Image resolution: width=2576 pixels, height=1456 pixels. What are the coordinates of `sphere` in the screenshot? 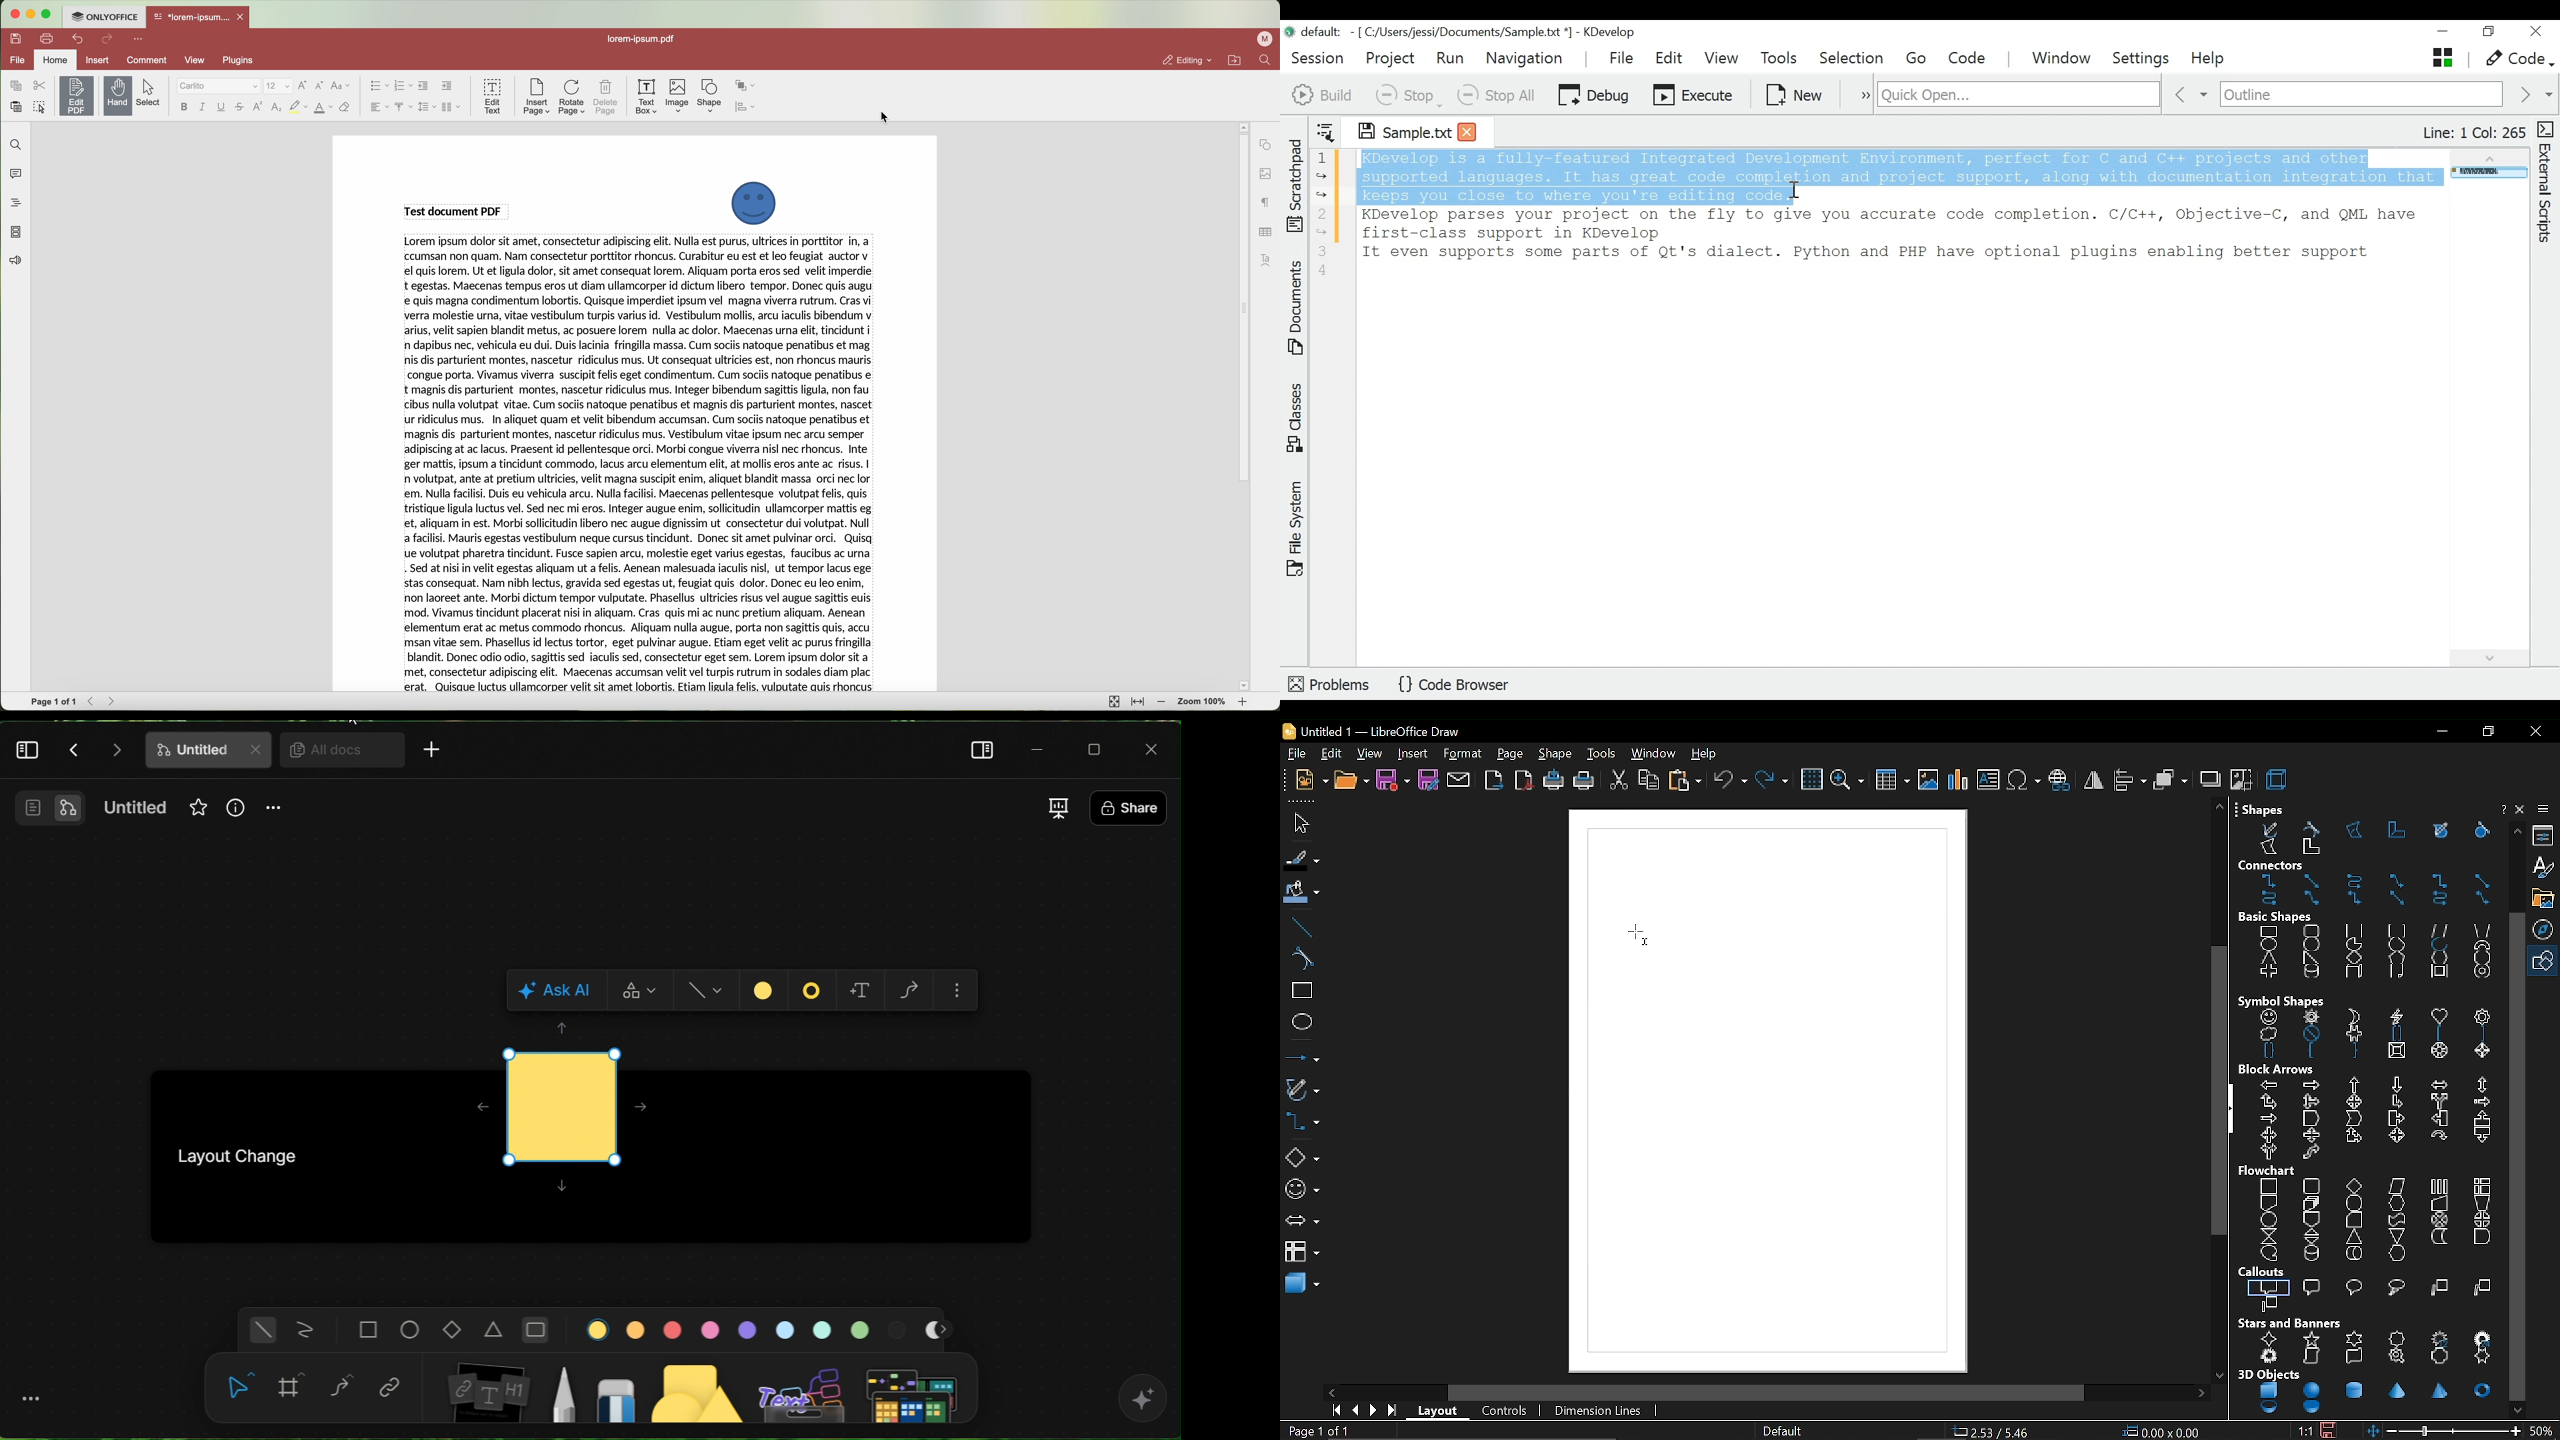 It's located at (2311, 1390).